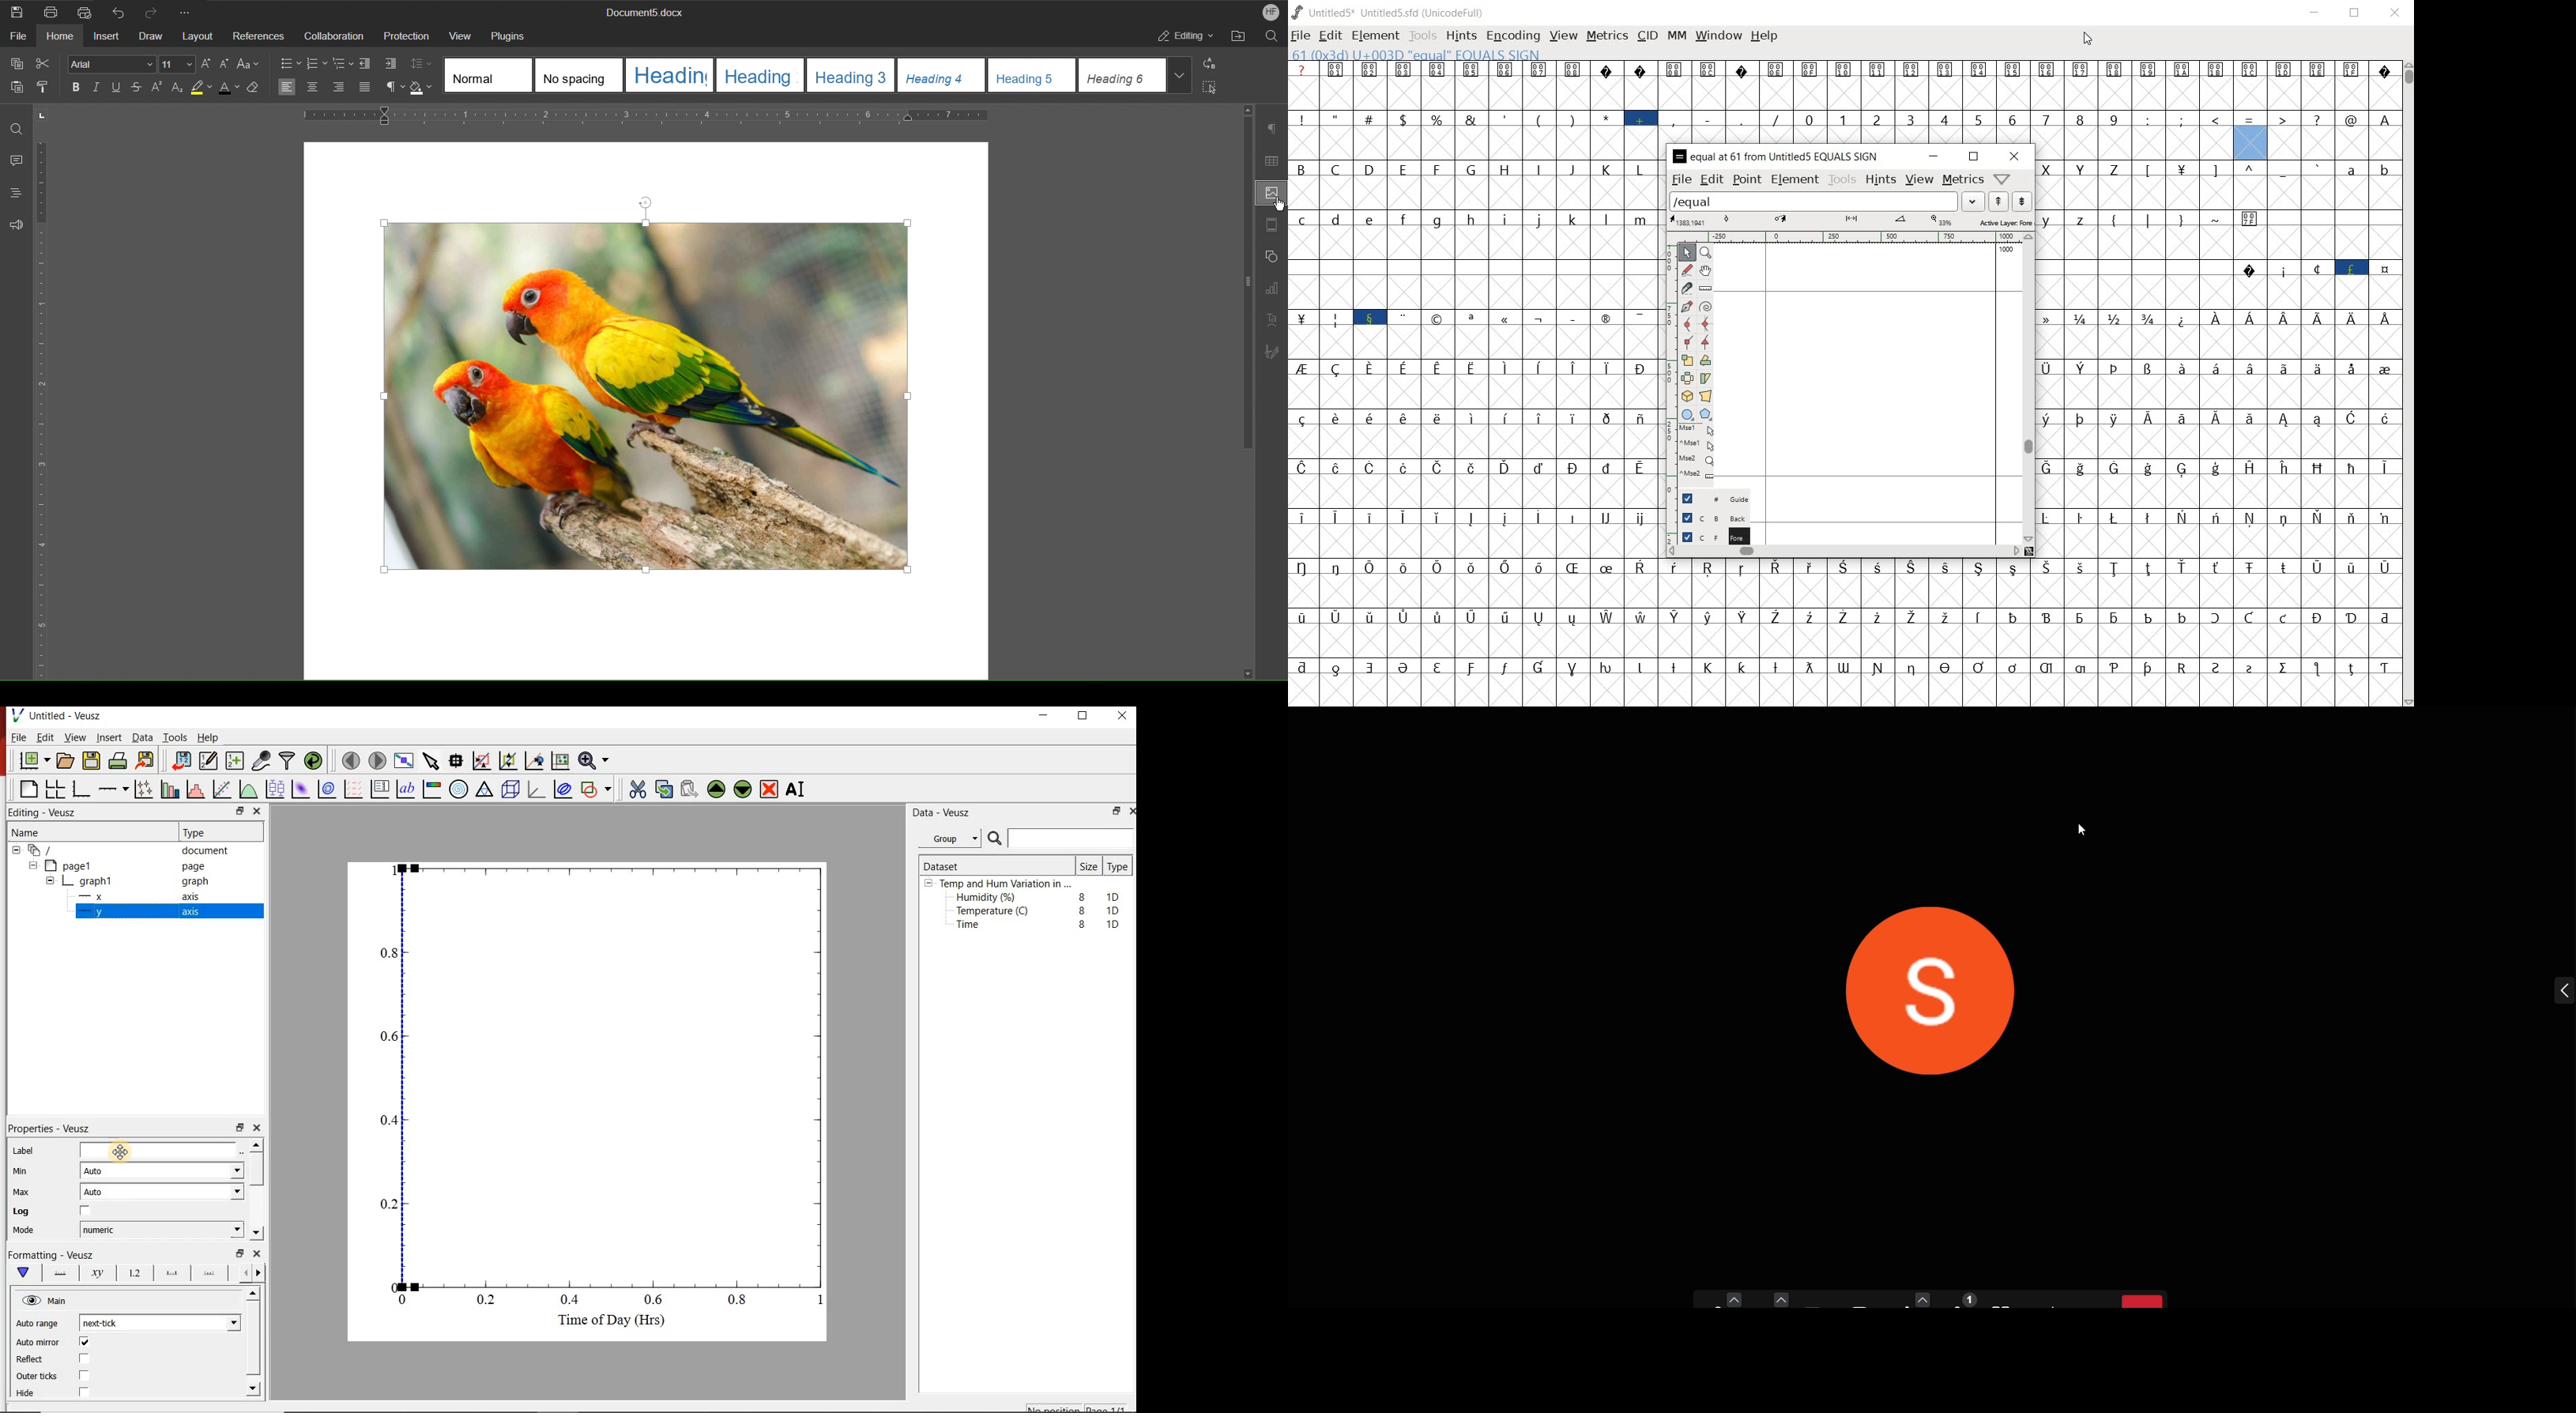 The height and width of the screenshot is (1428, 2576). Describe the element at coordinates (1919, 180) in the screenshot. I see `view` at that location.